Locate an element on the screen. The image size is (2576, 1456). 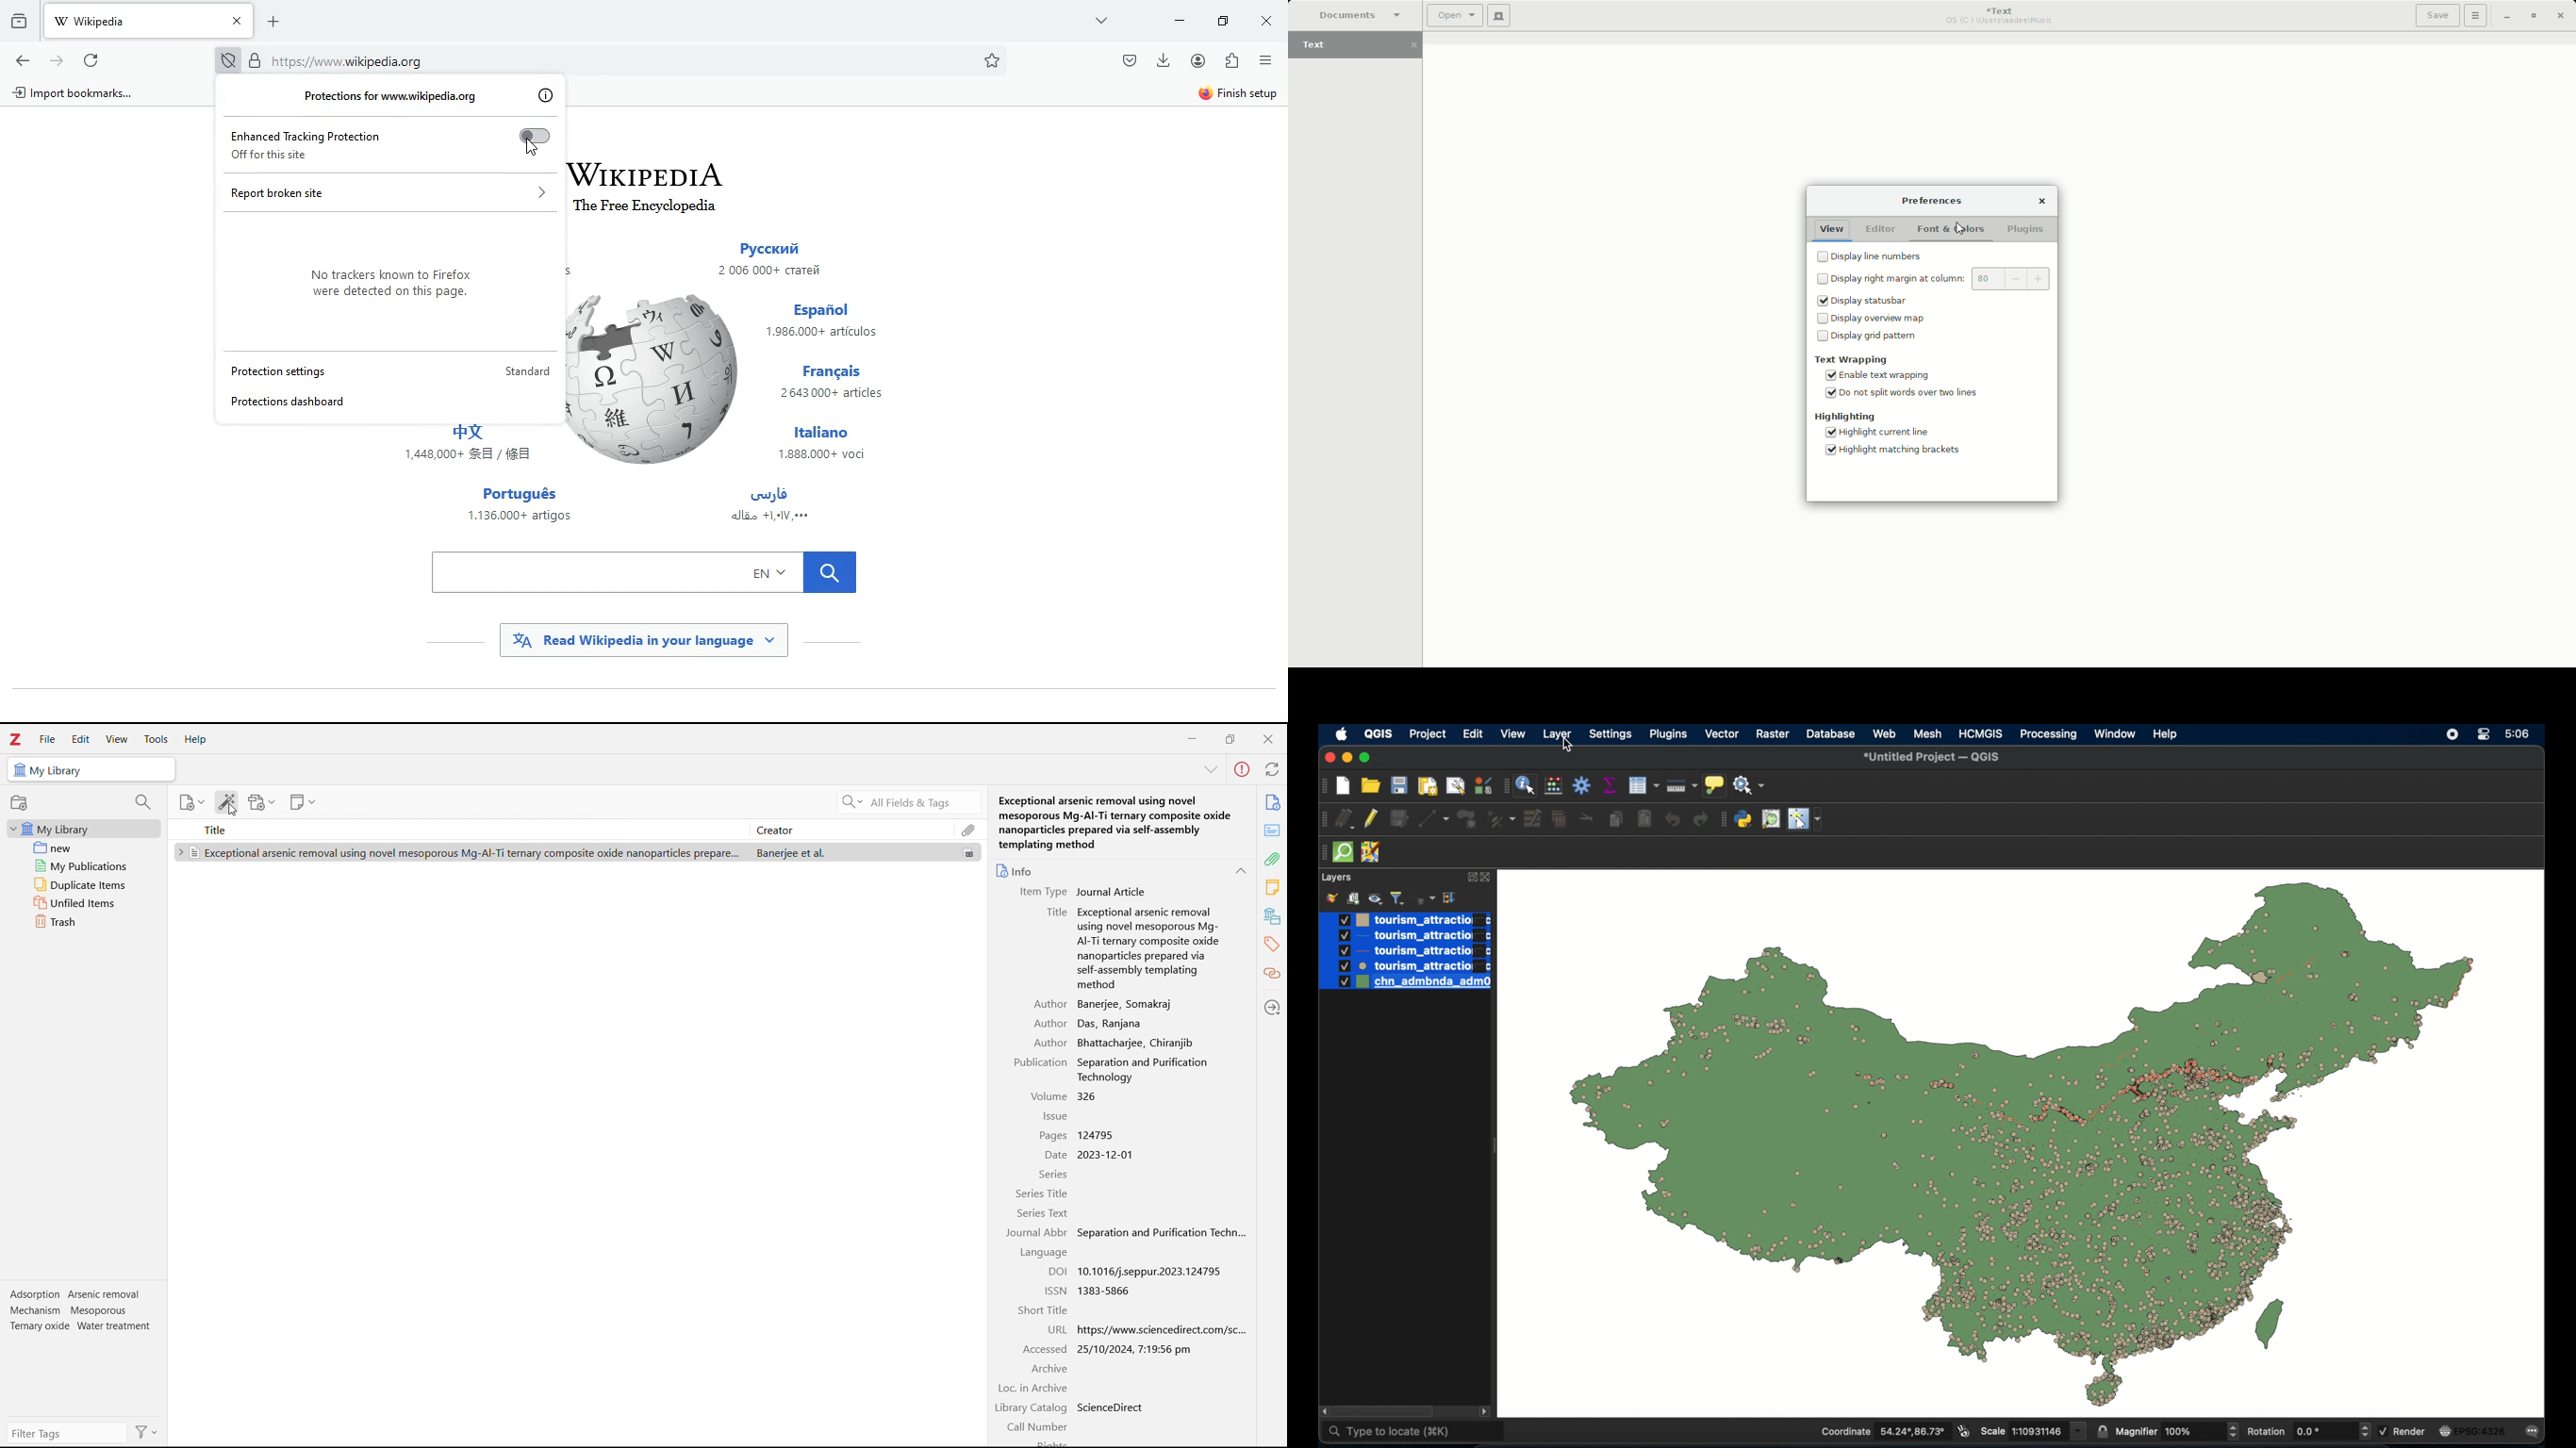
2023-12-01 is located at coordinates (1108, 1155).